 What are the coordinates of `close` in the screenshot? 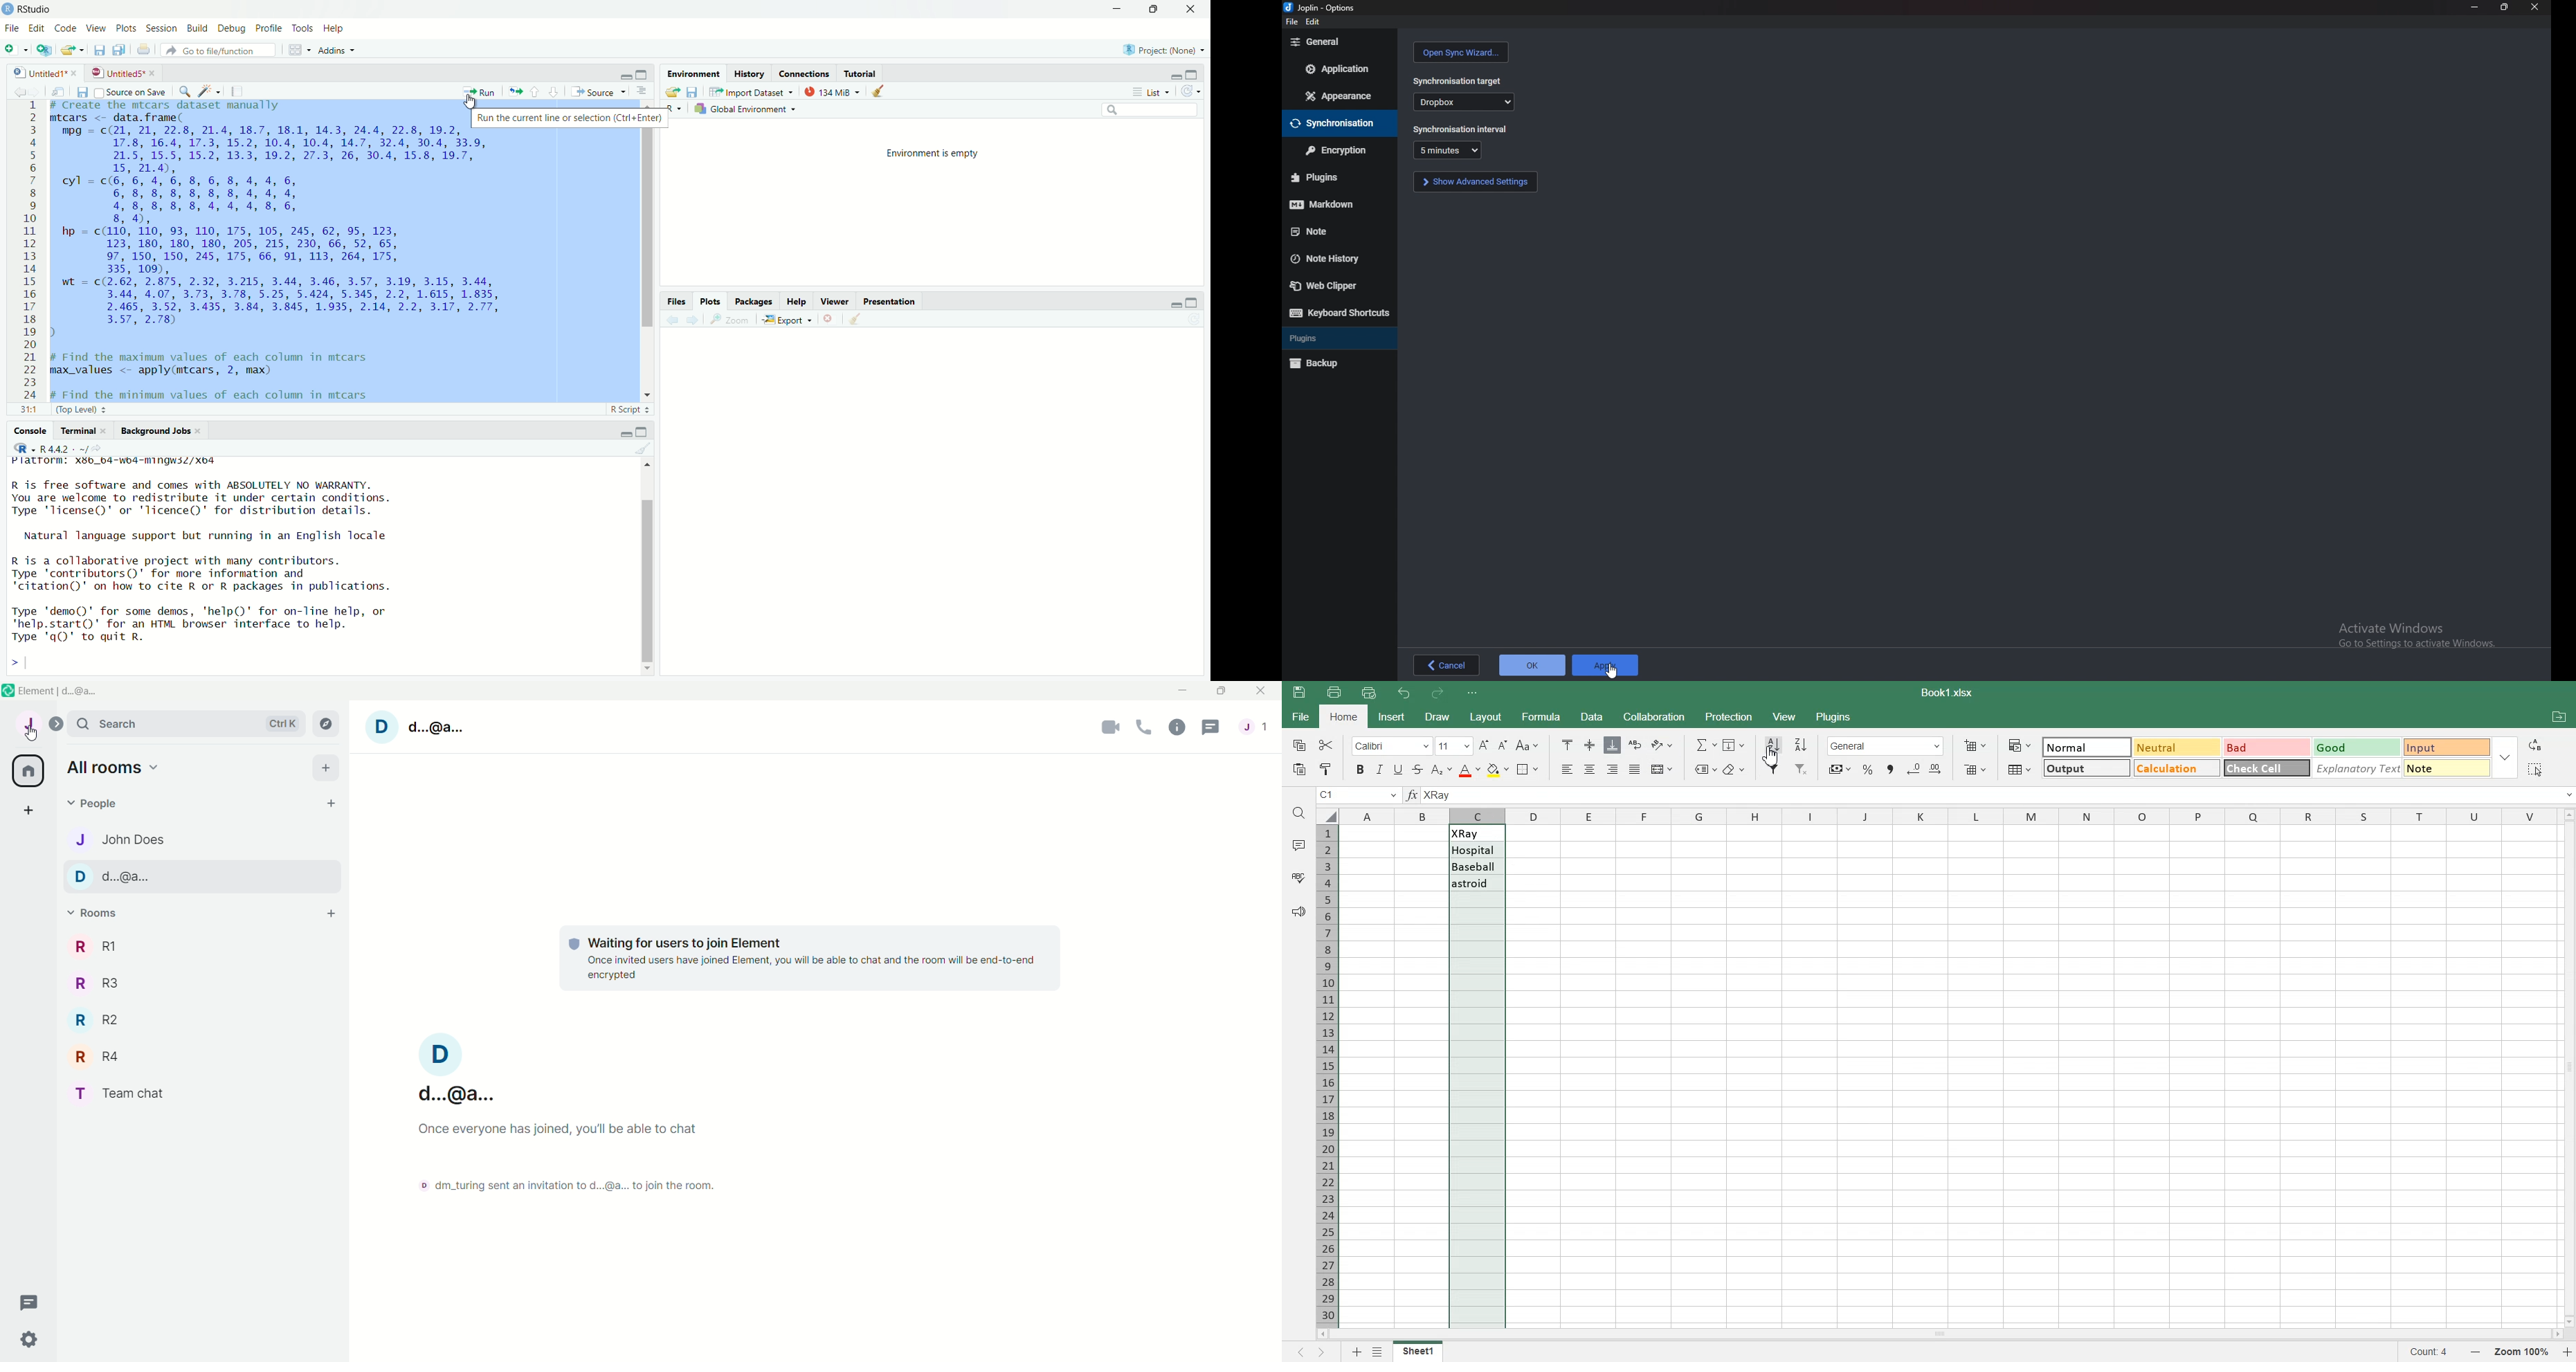 It's located at (1261, 690).